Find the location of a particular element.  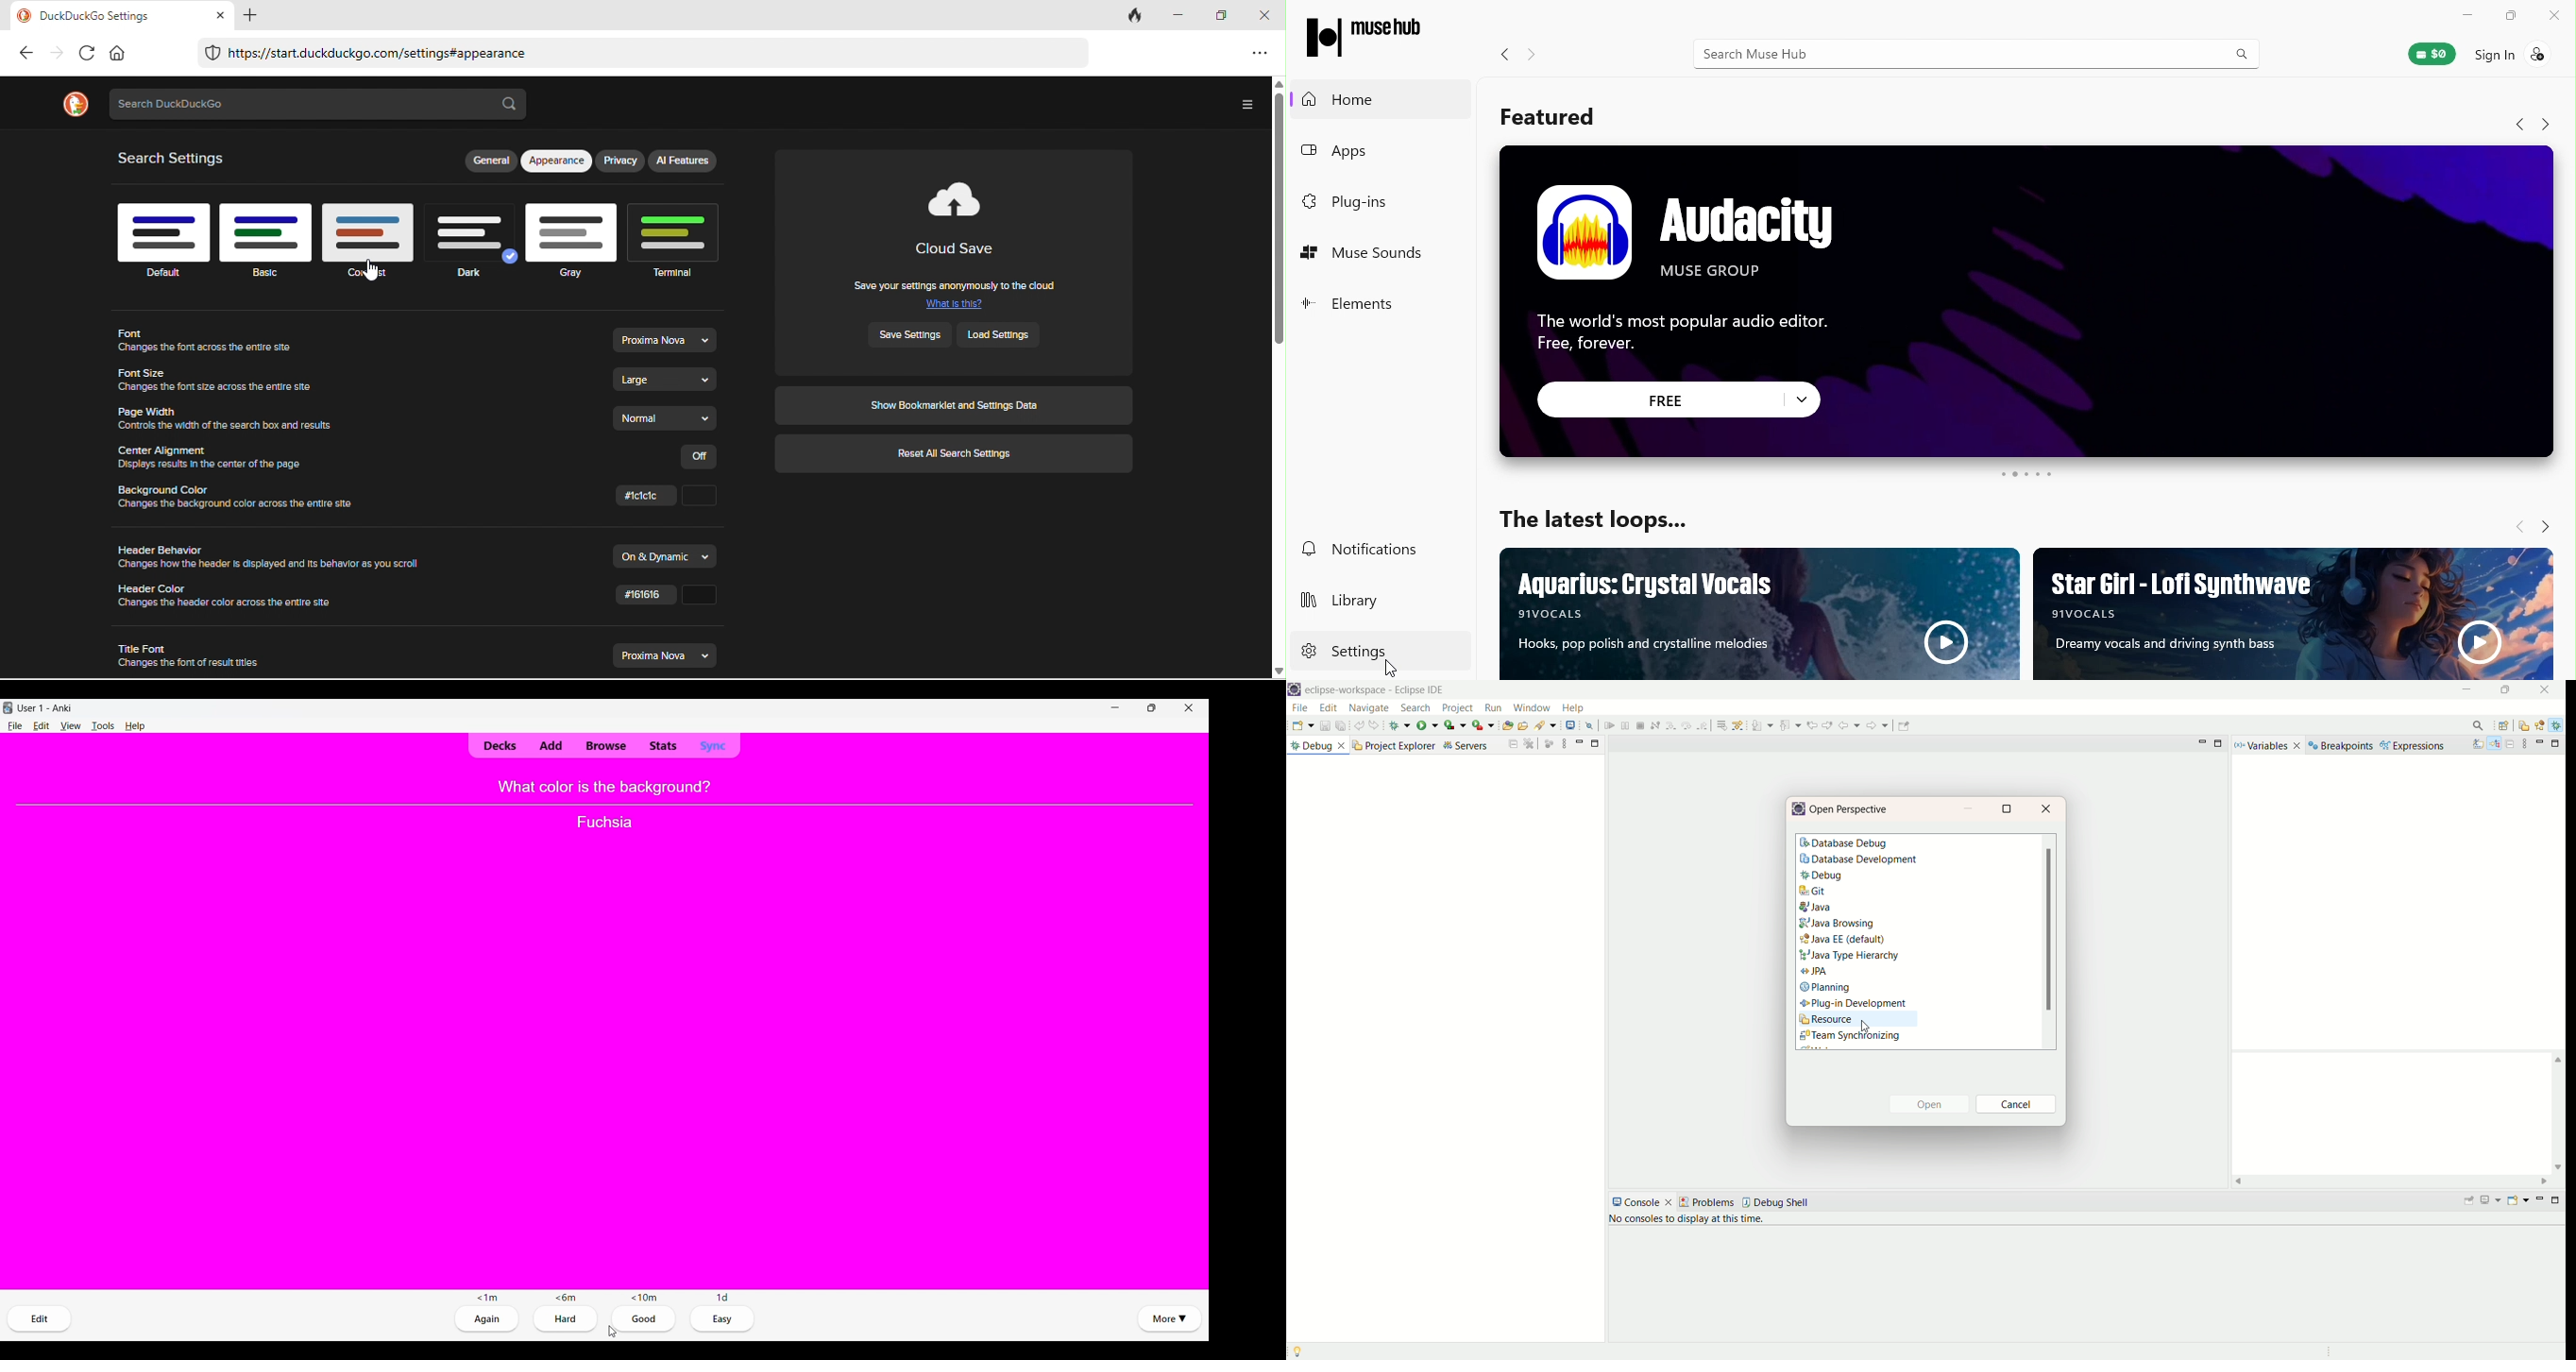

forward is located at coordinates (56, 53).